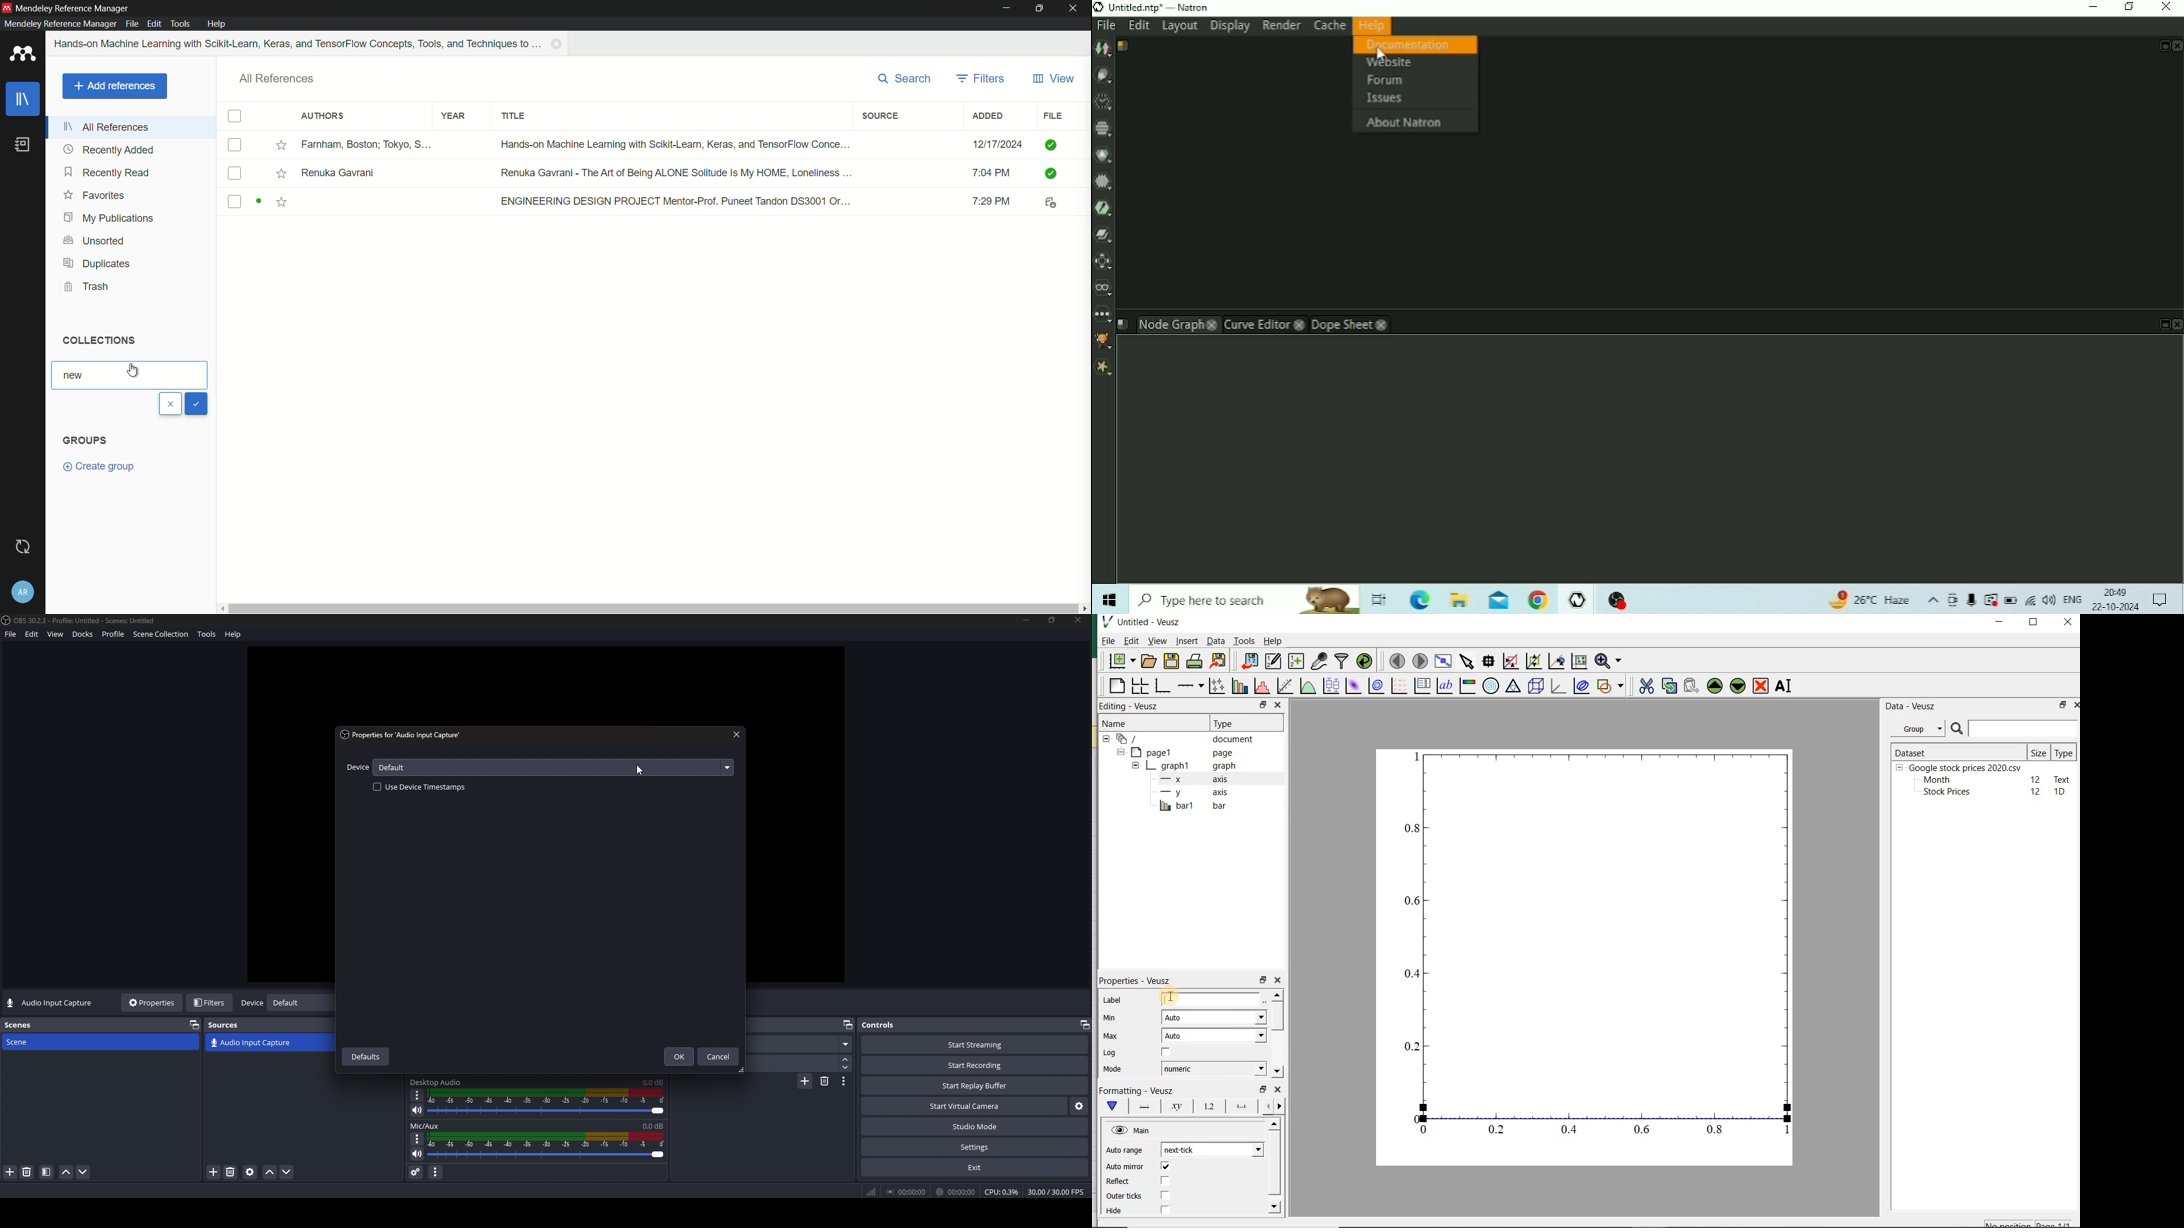 Image resolution: width=2184 pixels, height=1232 pixels. I want to click on properties, so click(405, 735).